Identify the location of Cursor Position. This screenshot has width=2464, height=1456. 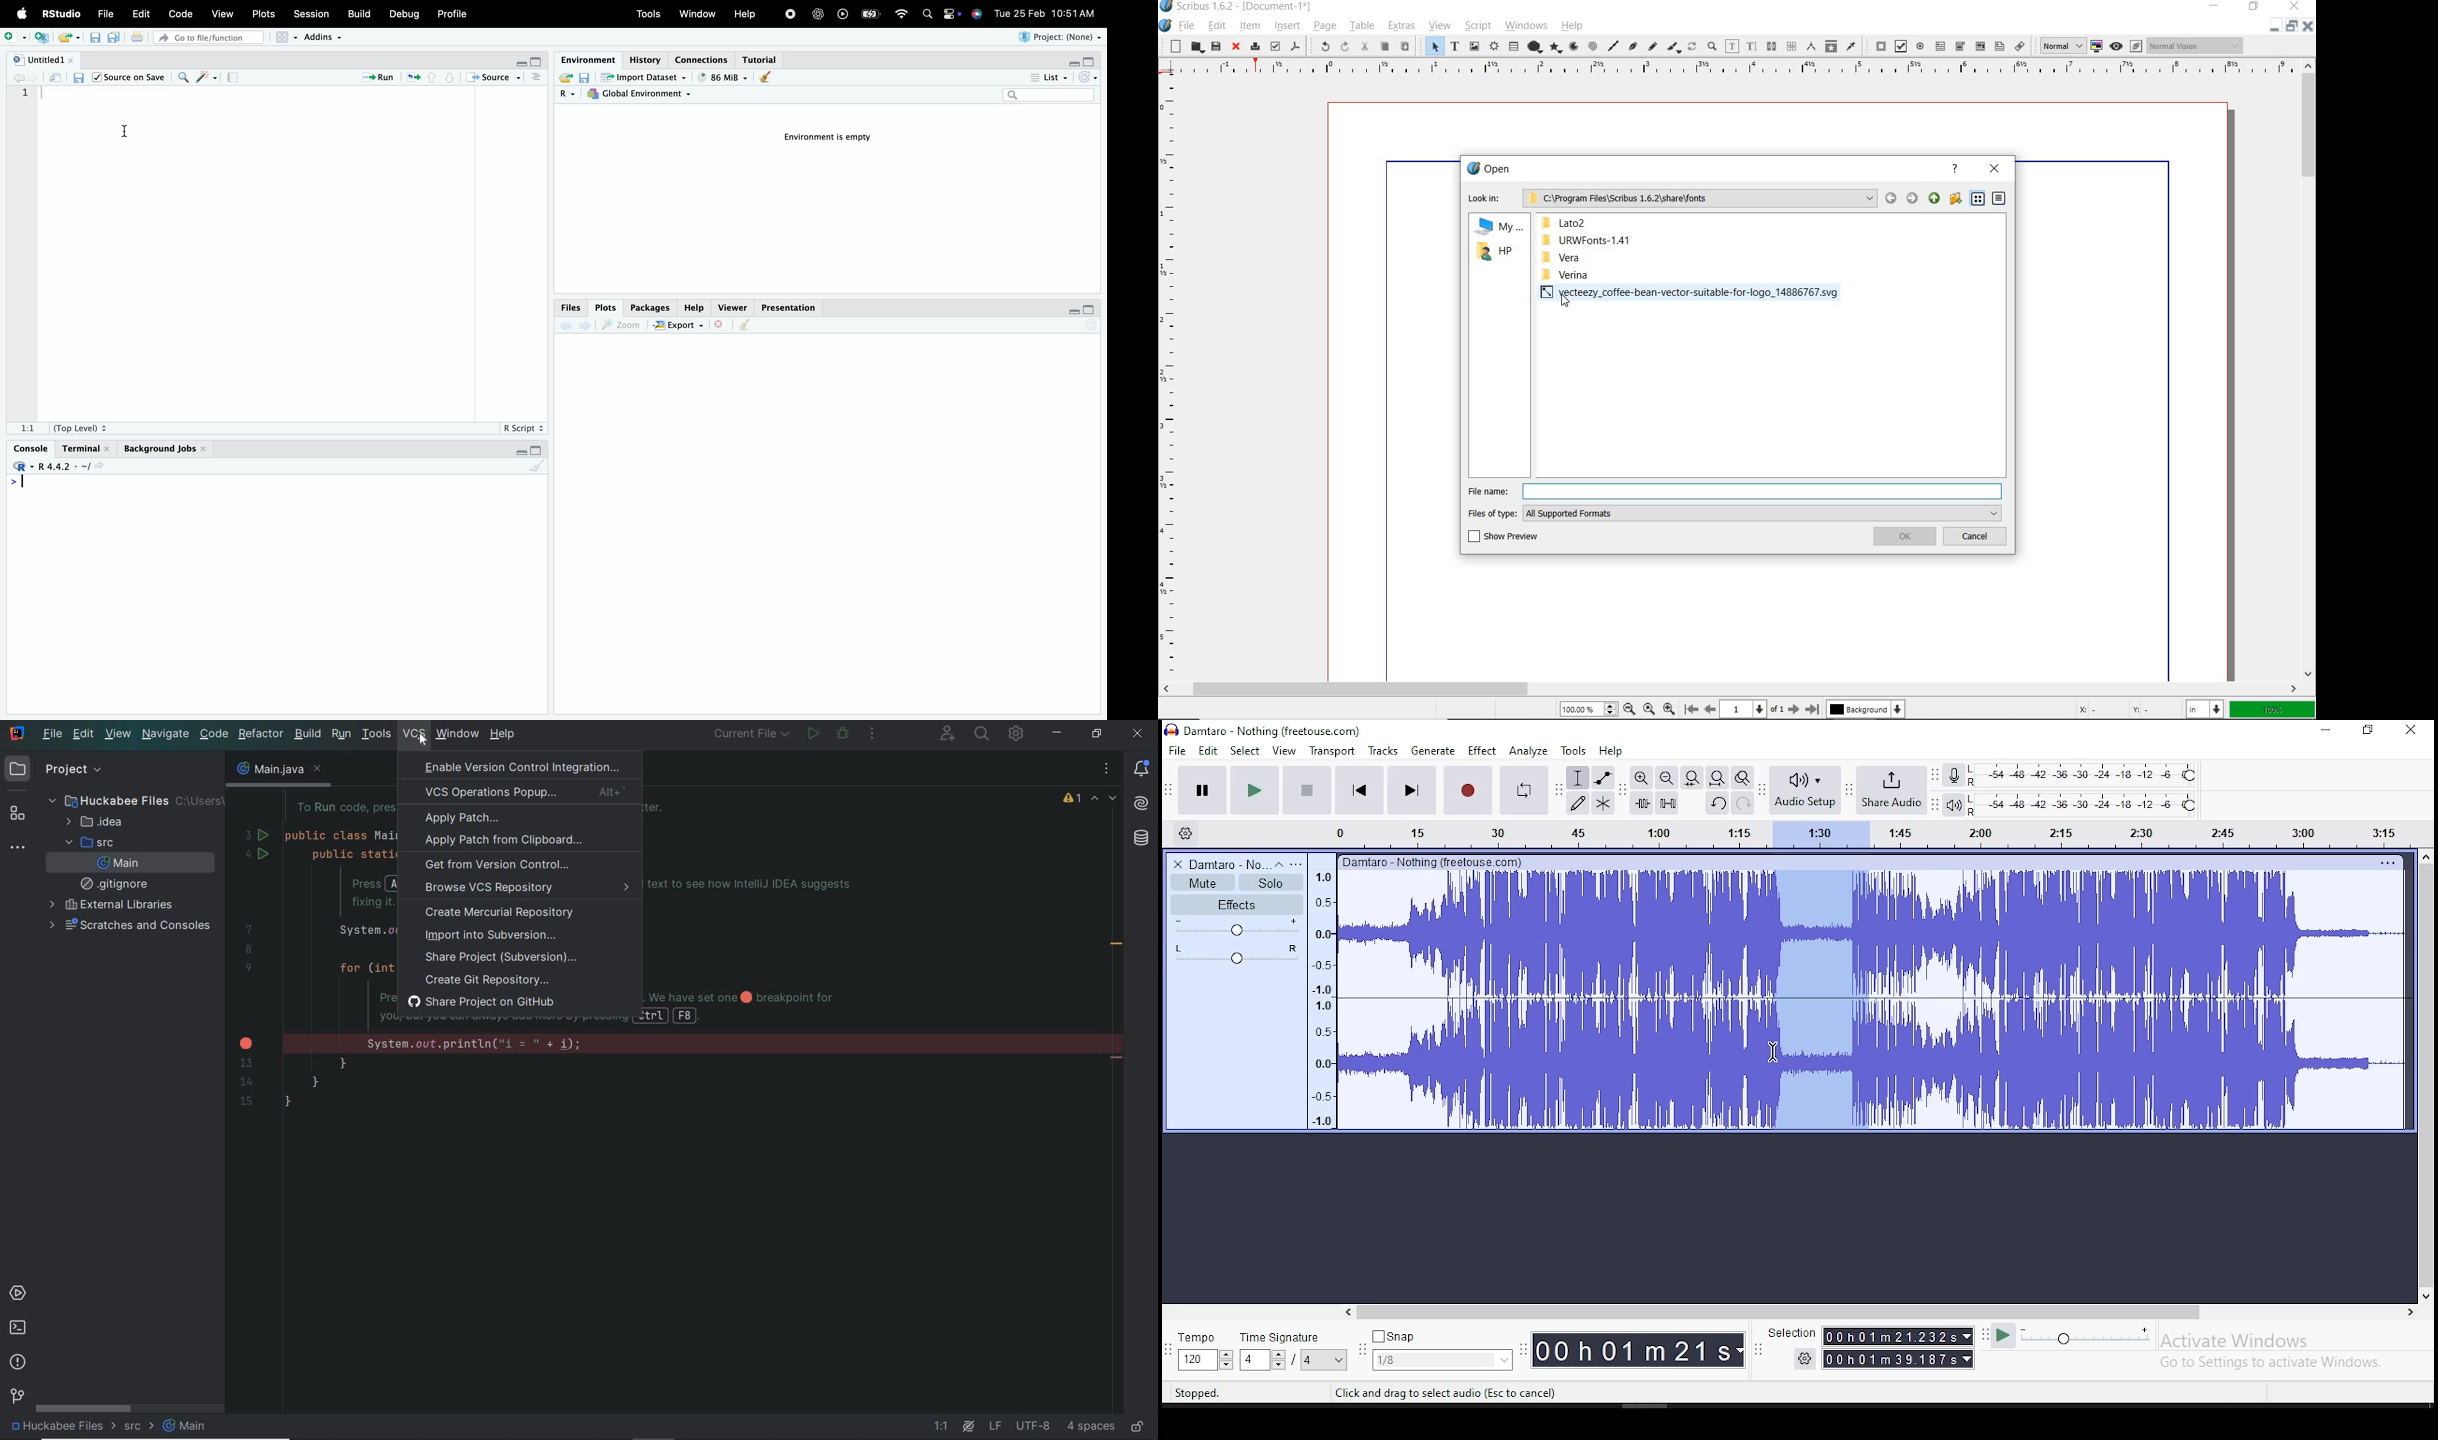
(1565, 302).